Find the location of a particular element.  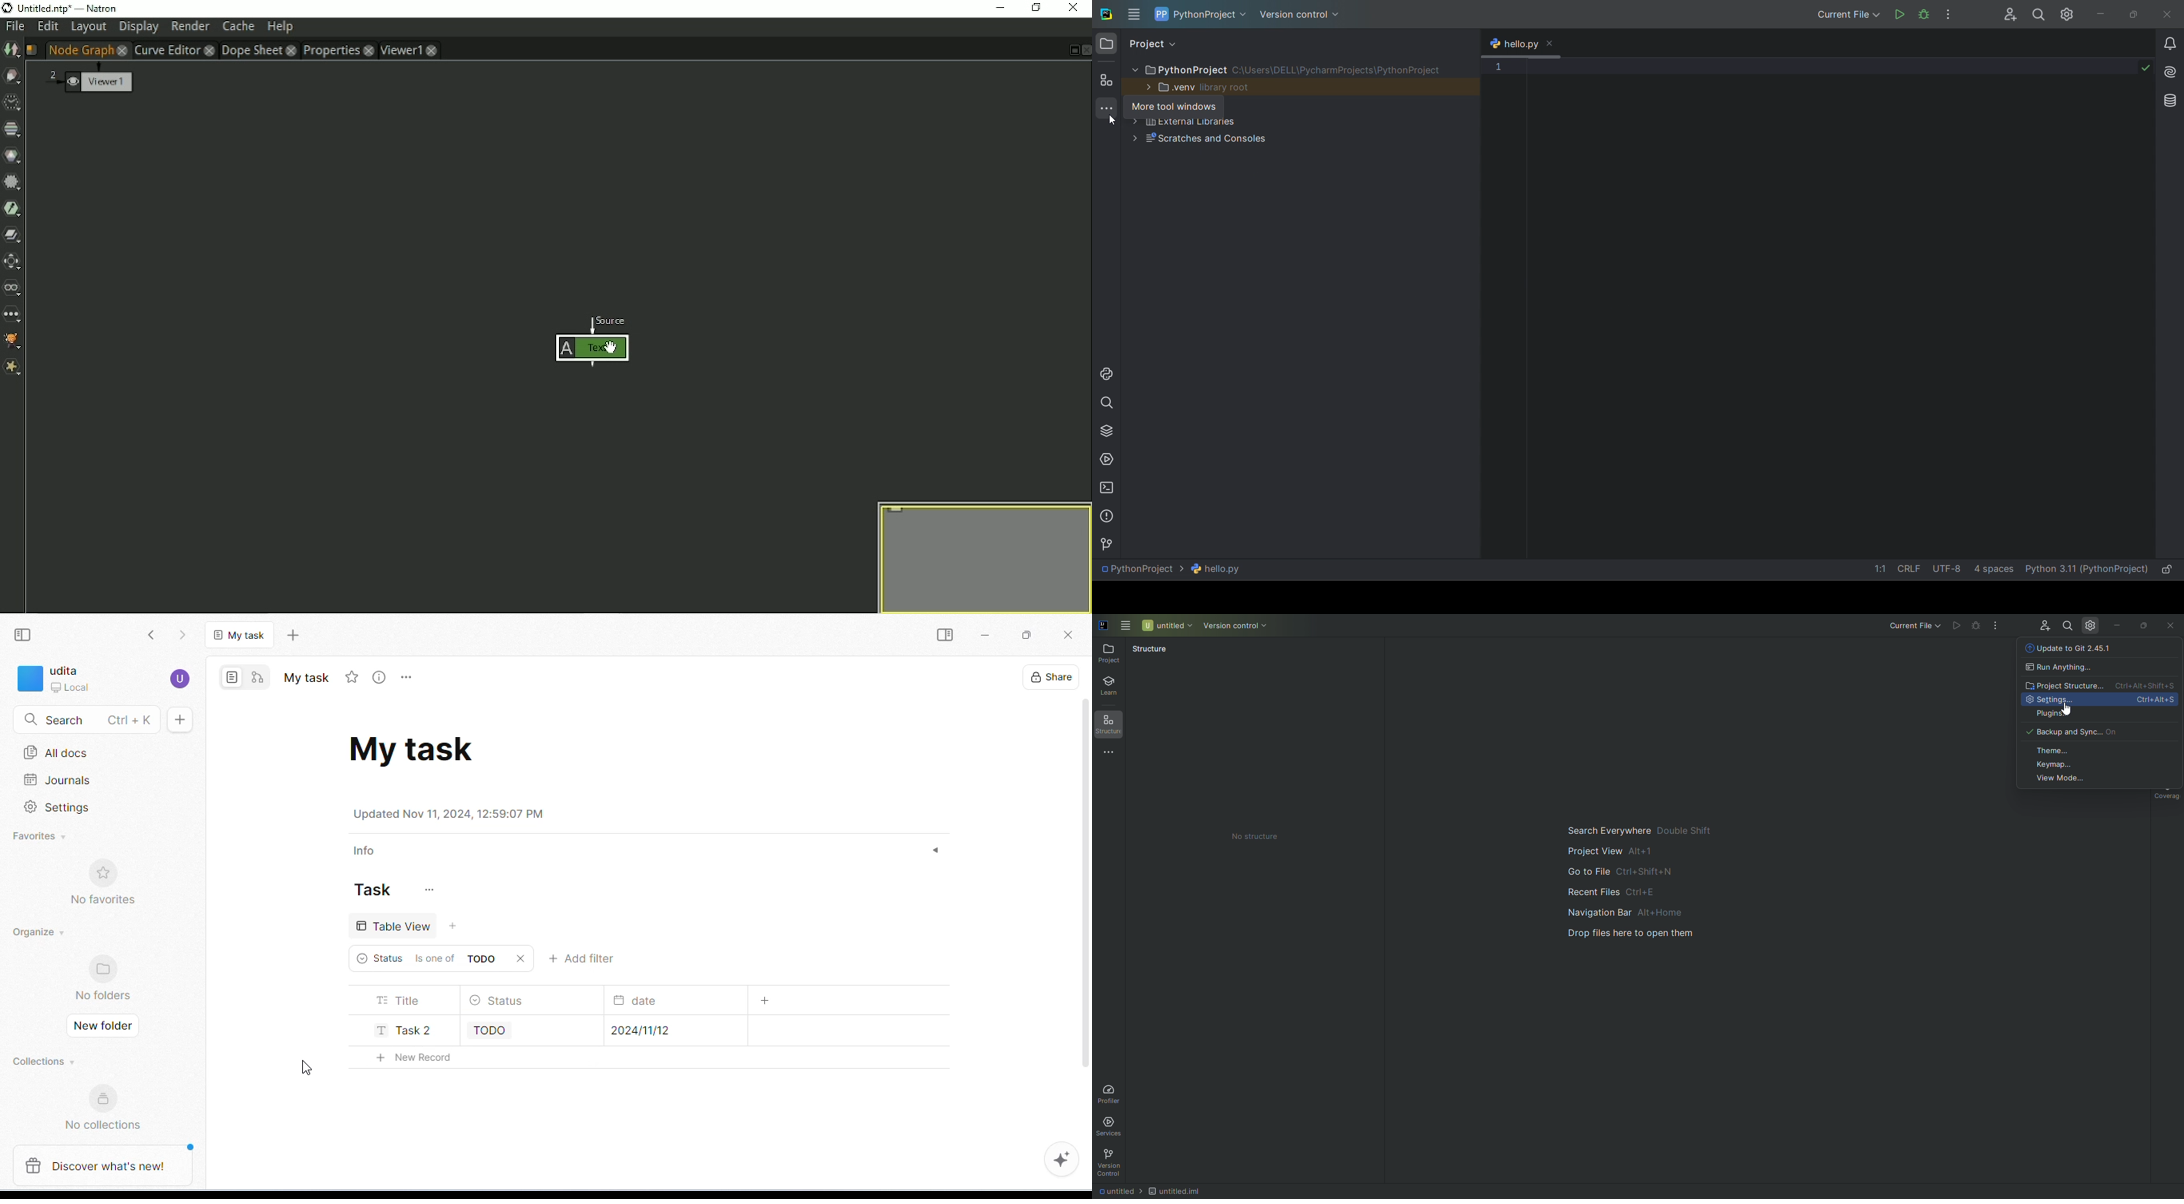

share is located at coordinates (1049, 676).